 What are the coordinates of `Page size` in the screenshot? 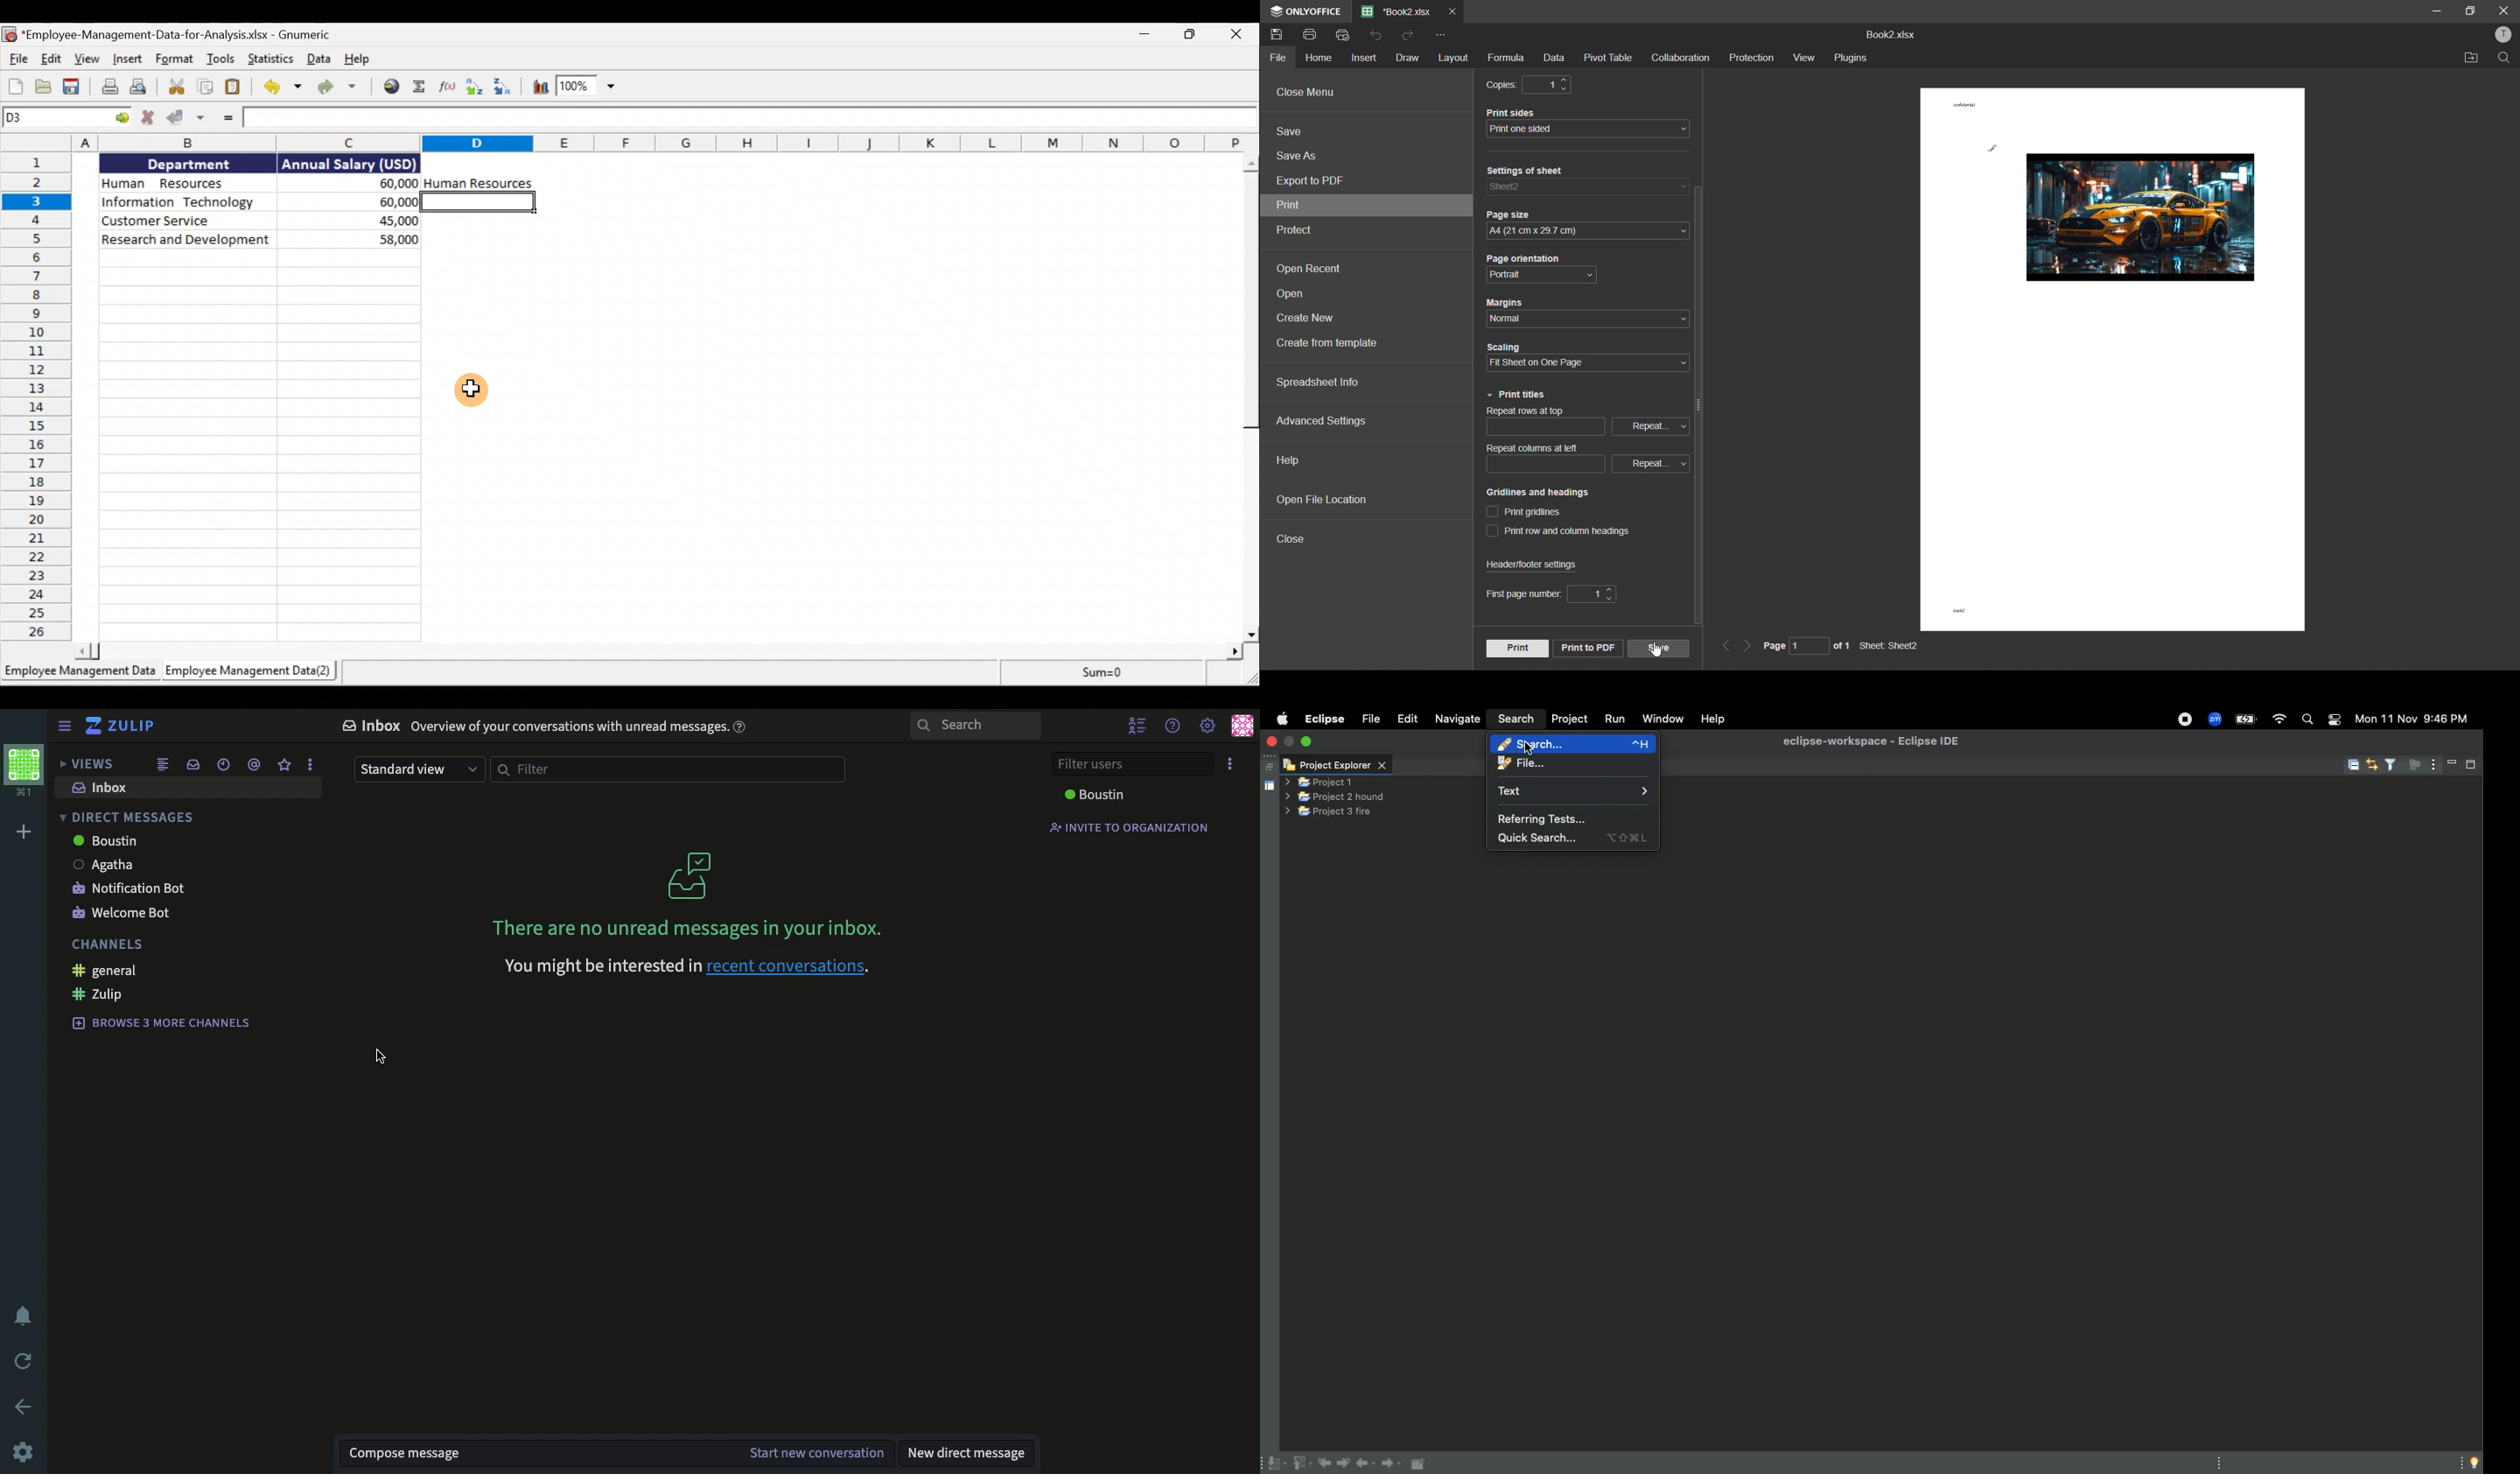 It's located at (1509, 214).